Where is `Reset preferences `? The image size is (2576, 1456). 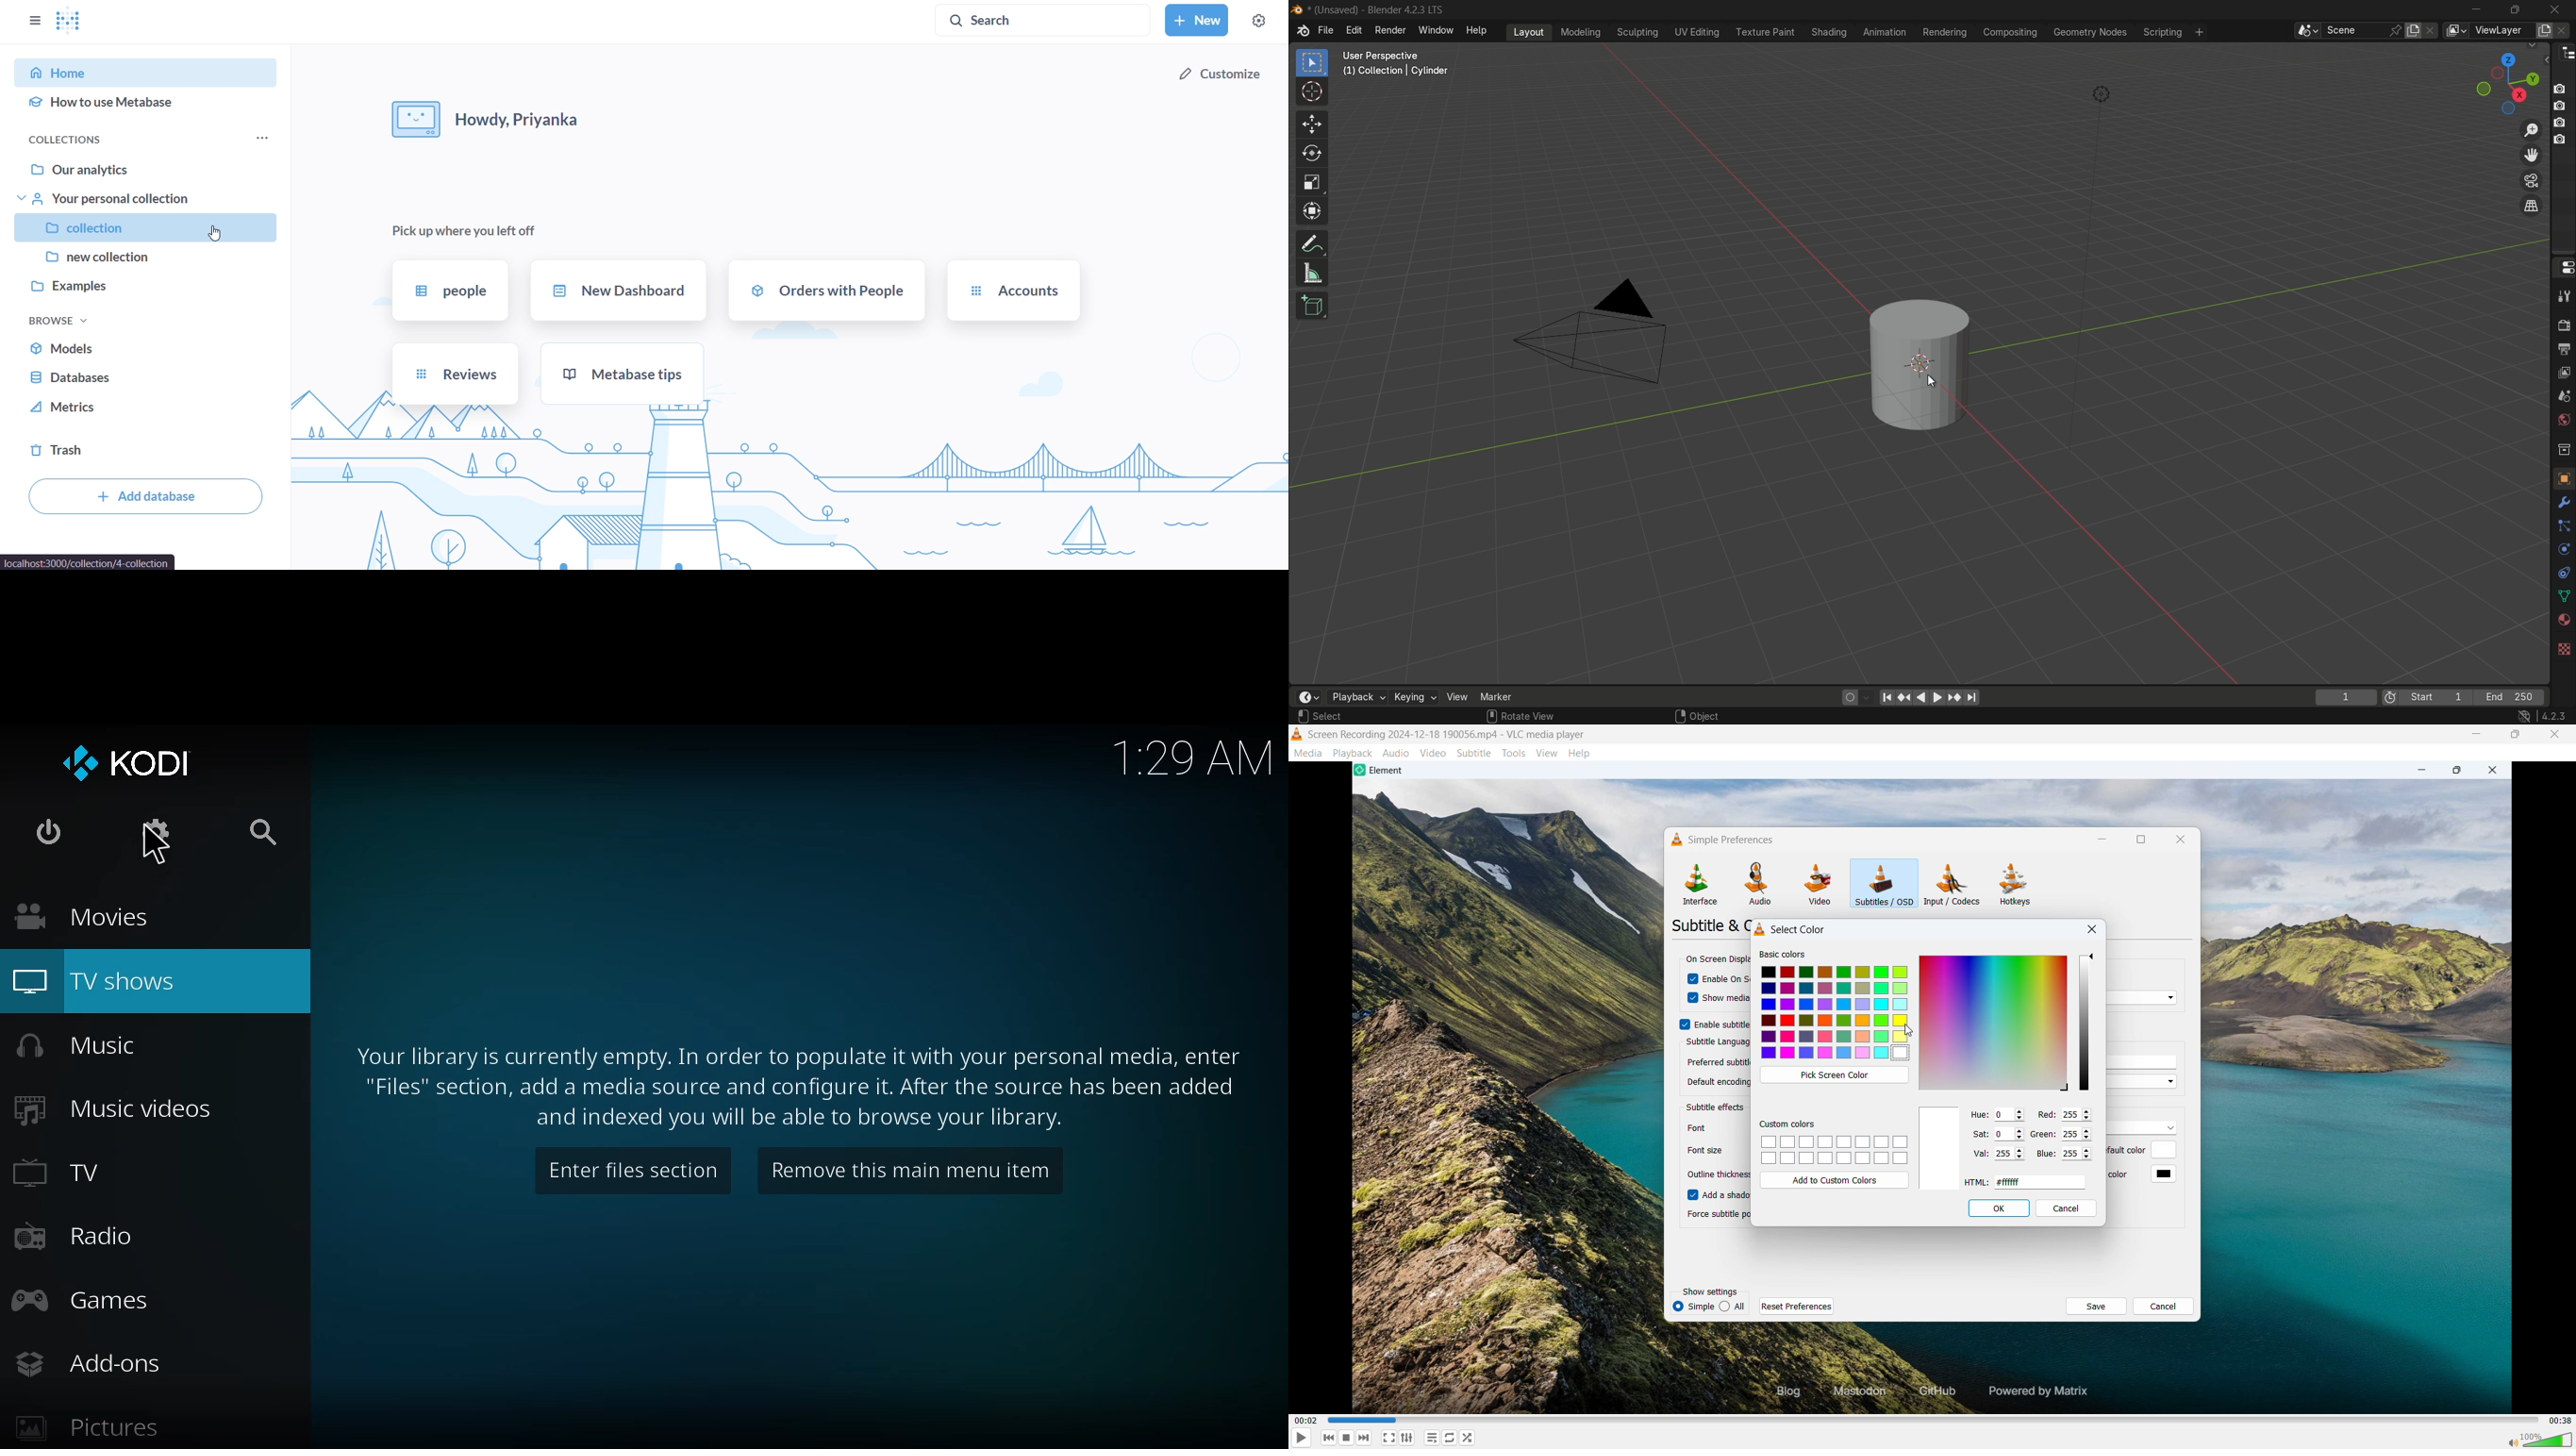 Reset preferences  is located at coordinates (1797, 1305).